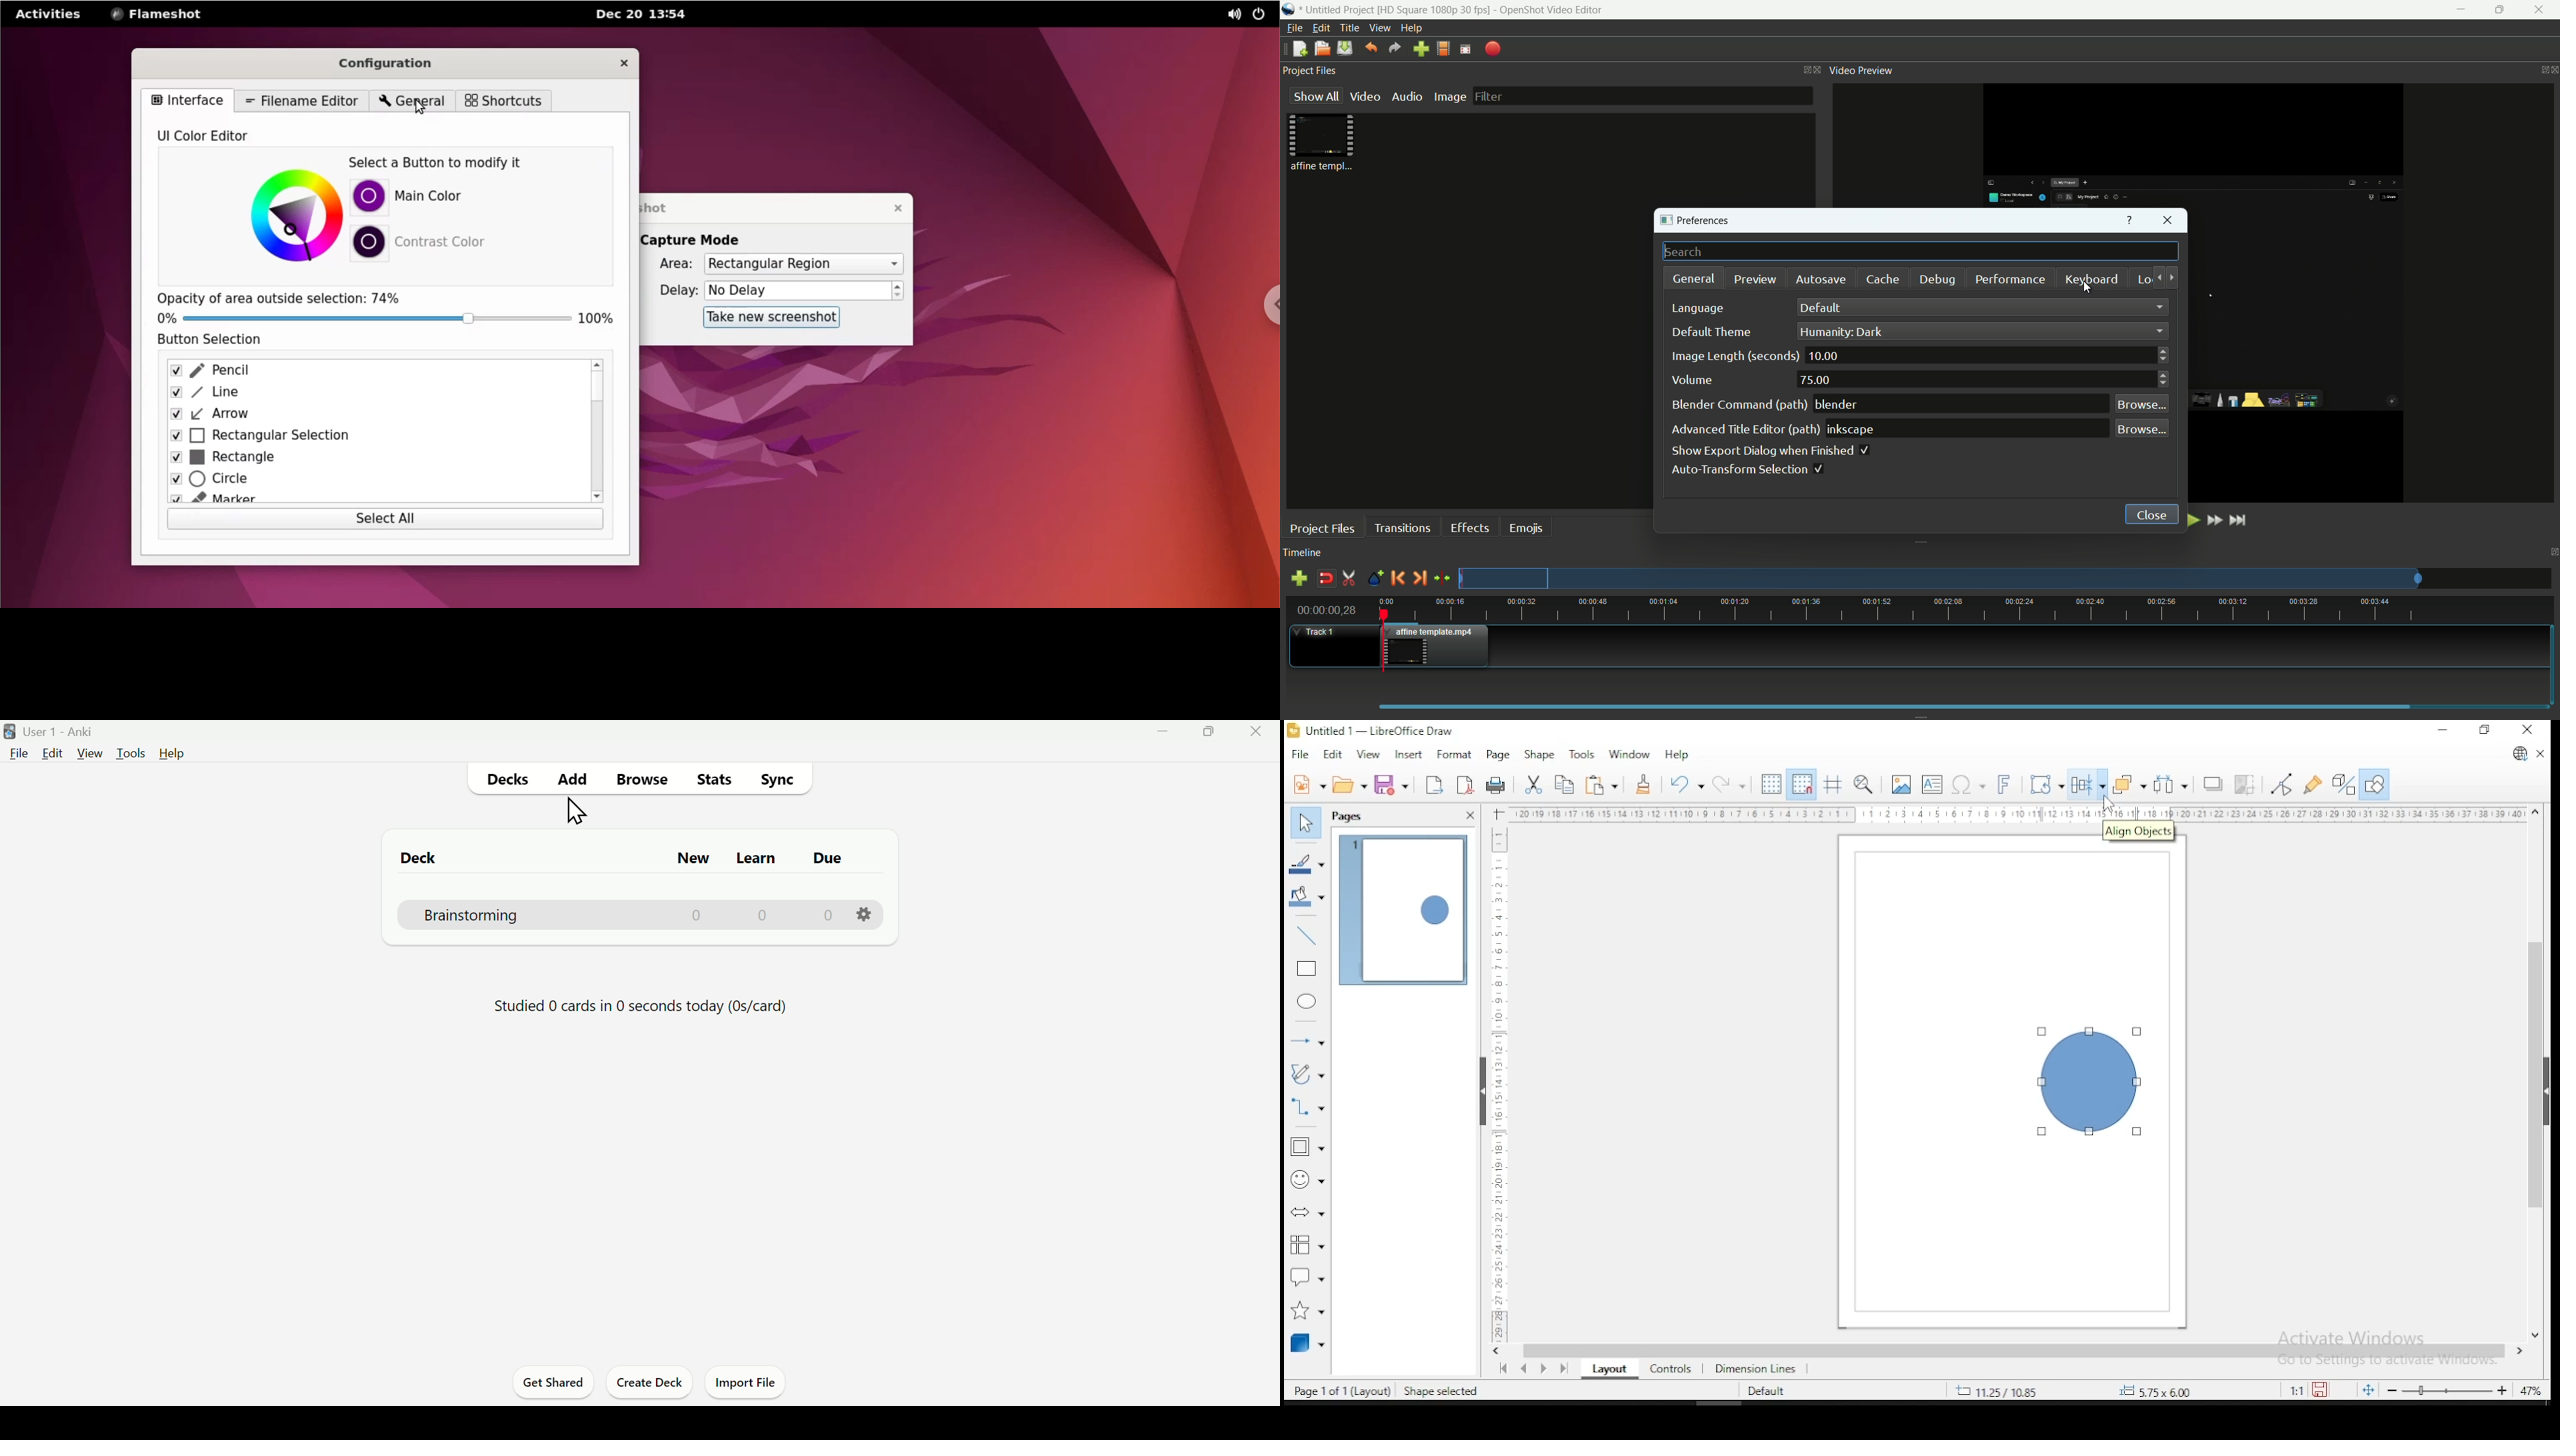  What do you see at coordinates (1304, 820) in the screenshot?
I see `select` at bounding box center [1304, 820].